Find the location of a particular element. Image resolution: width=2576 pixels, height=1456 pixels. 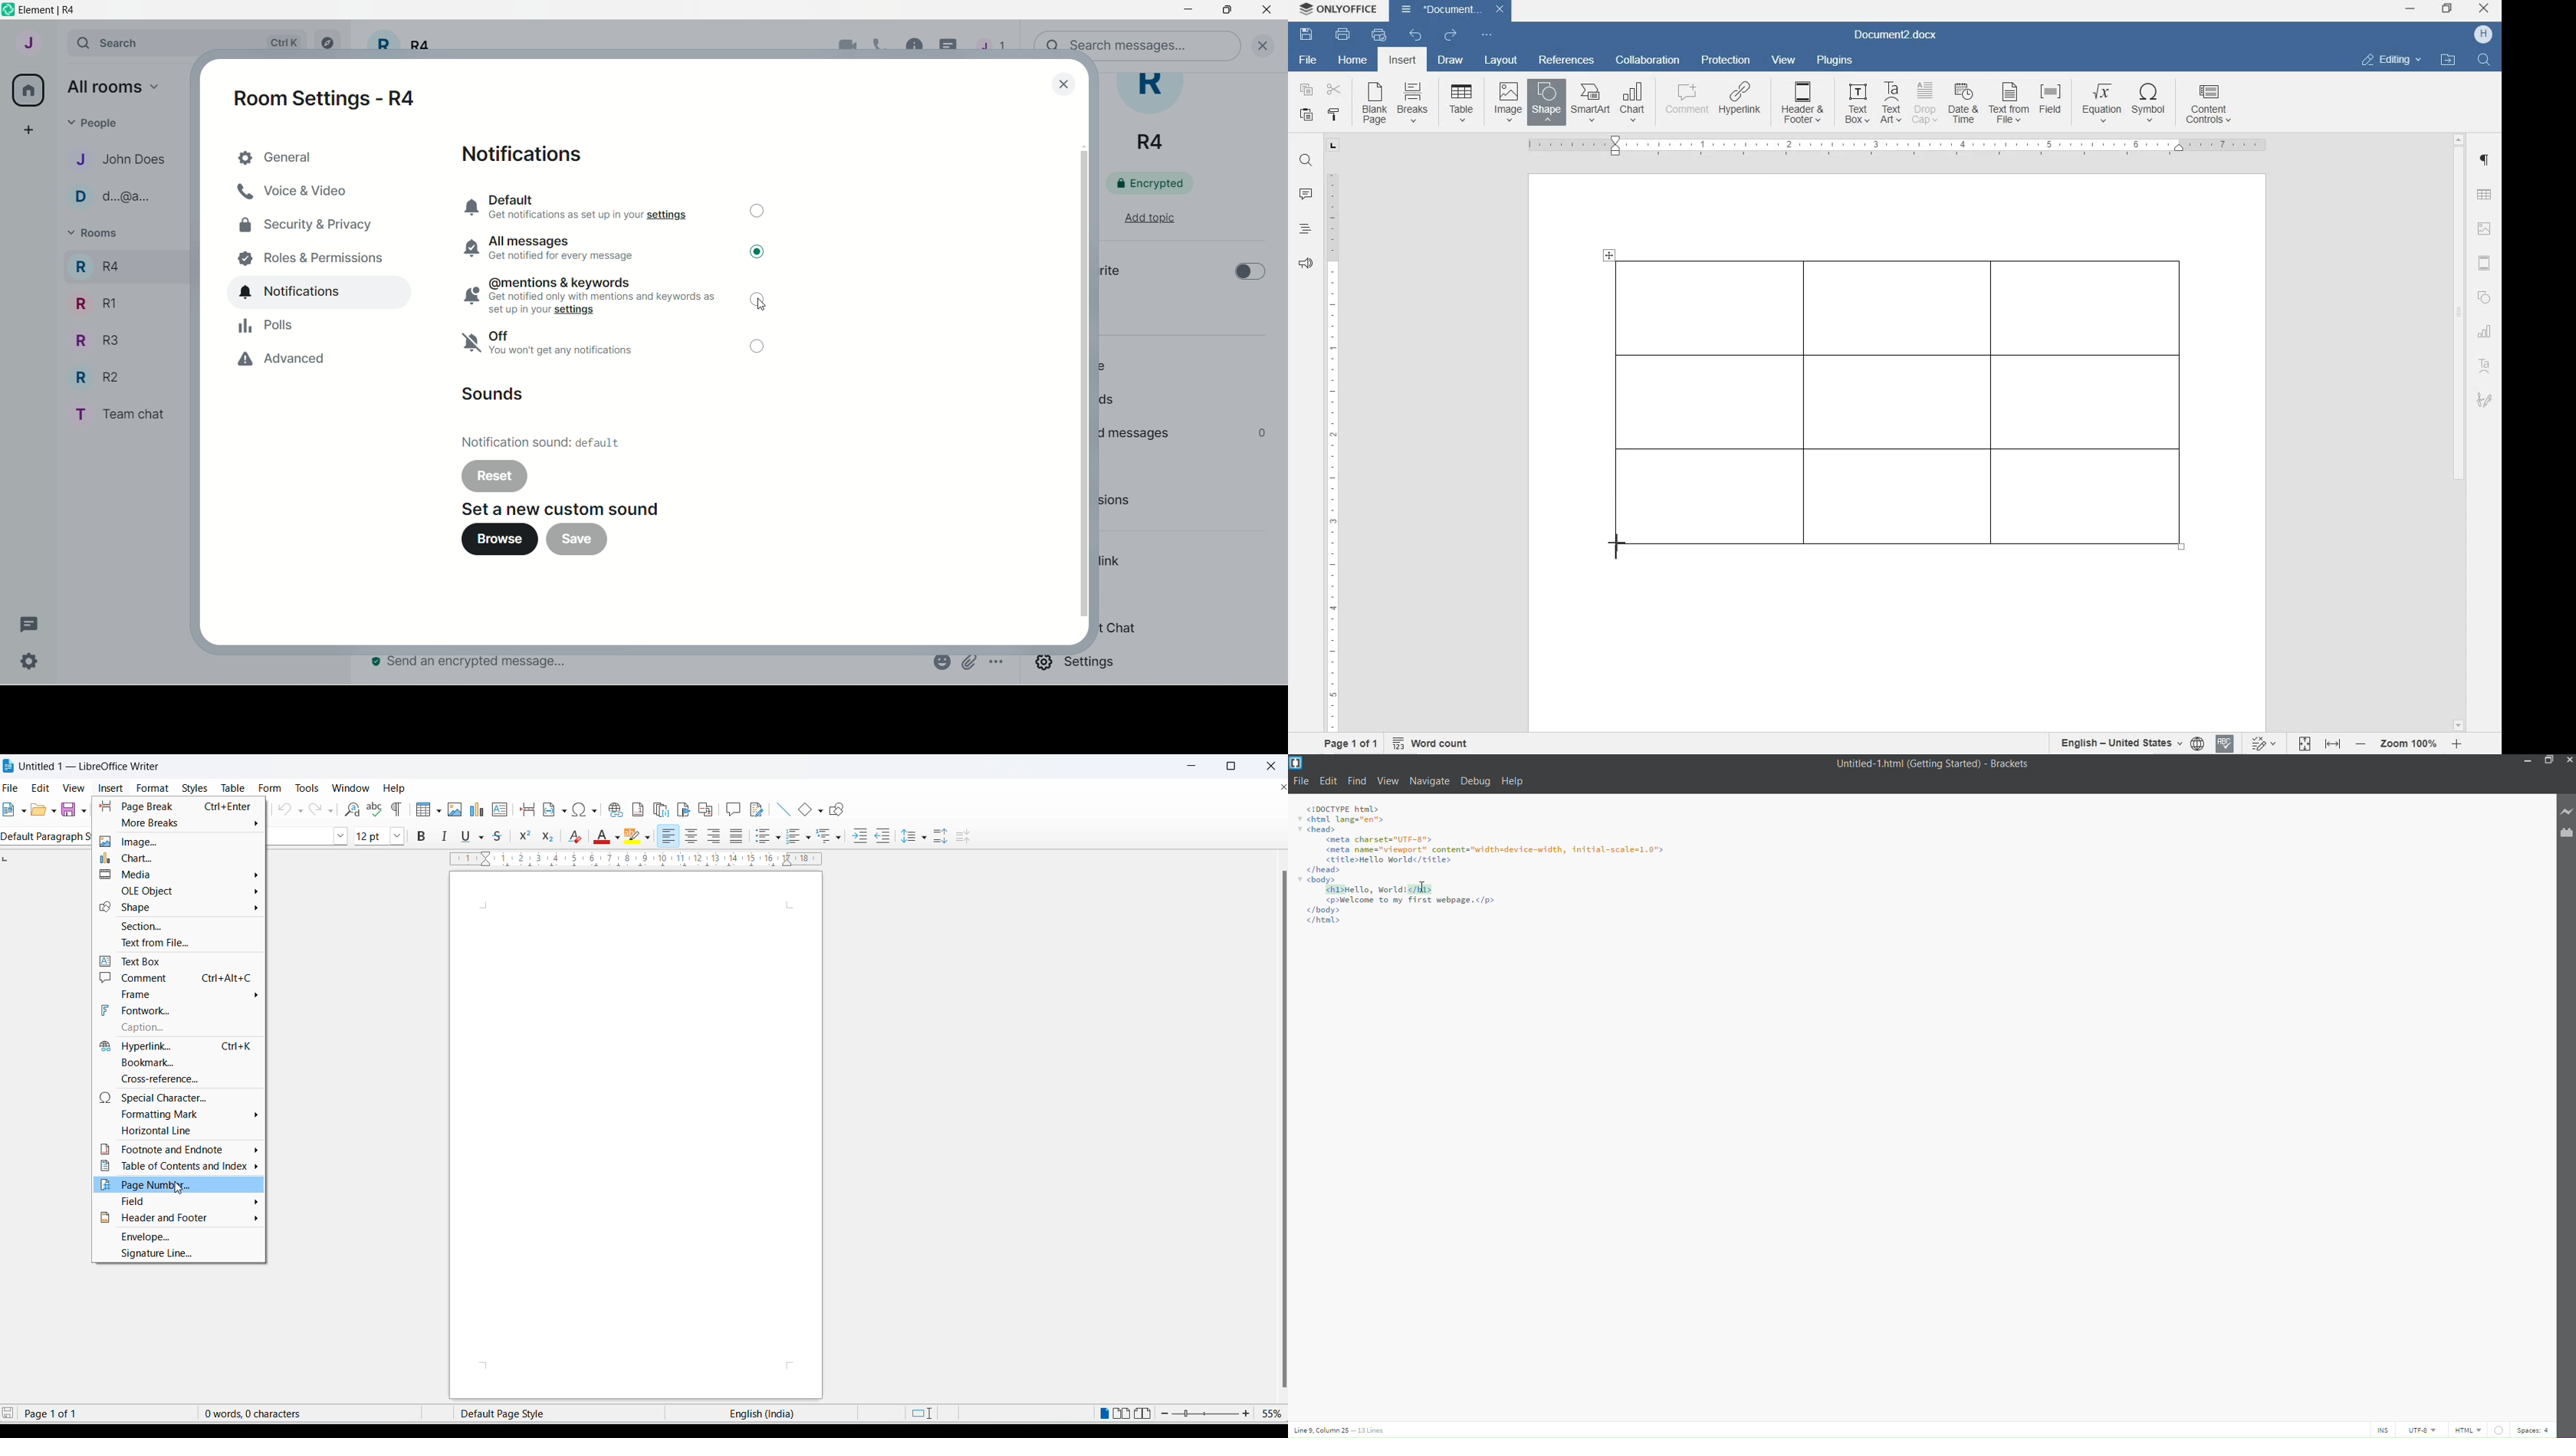

font size options is located at coordinates (397, 835).